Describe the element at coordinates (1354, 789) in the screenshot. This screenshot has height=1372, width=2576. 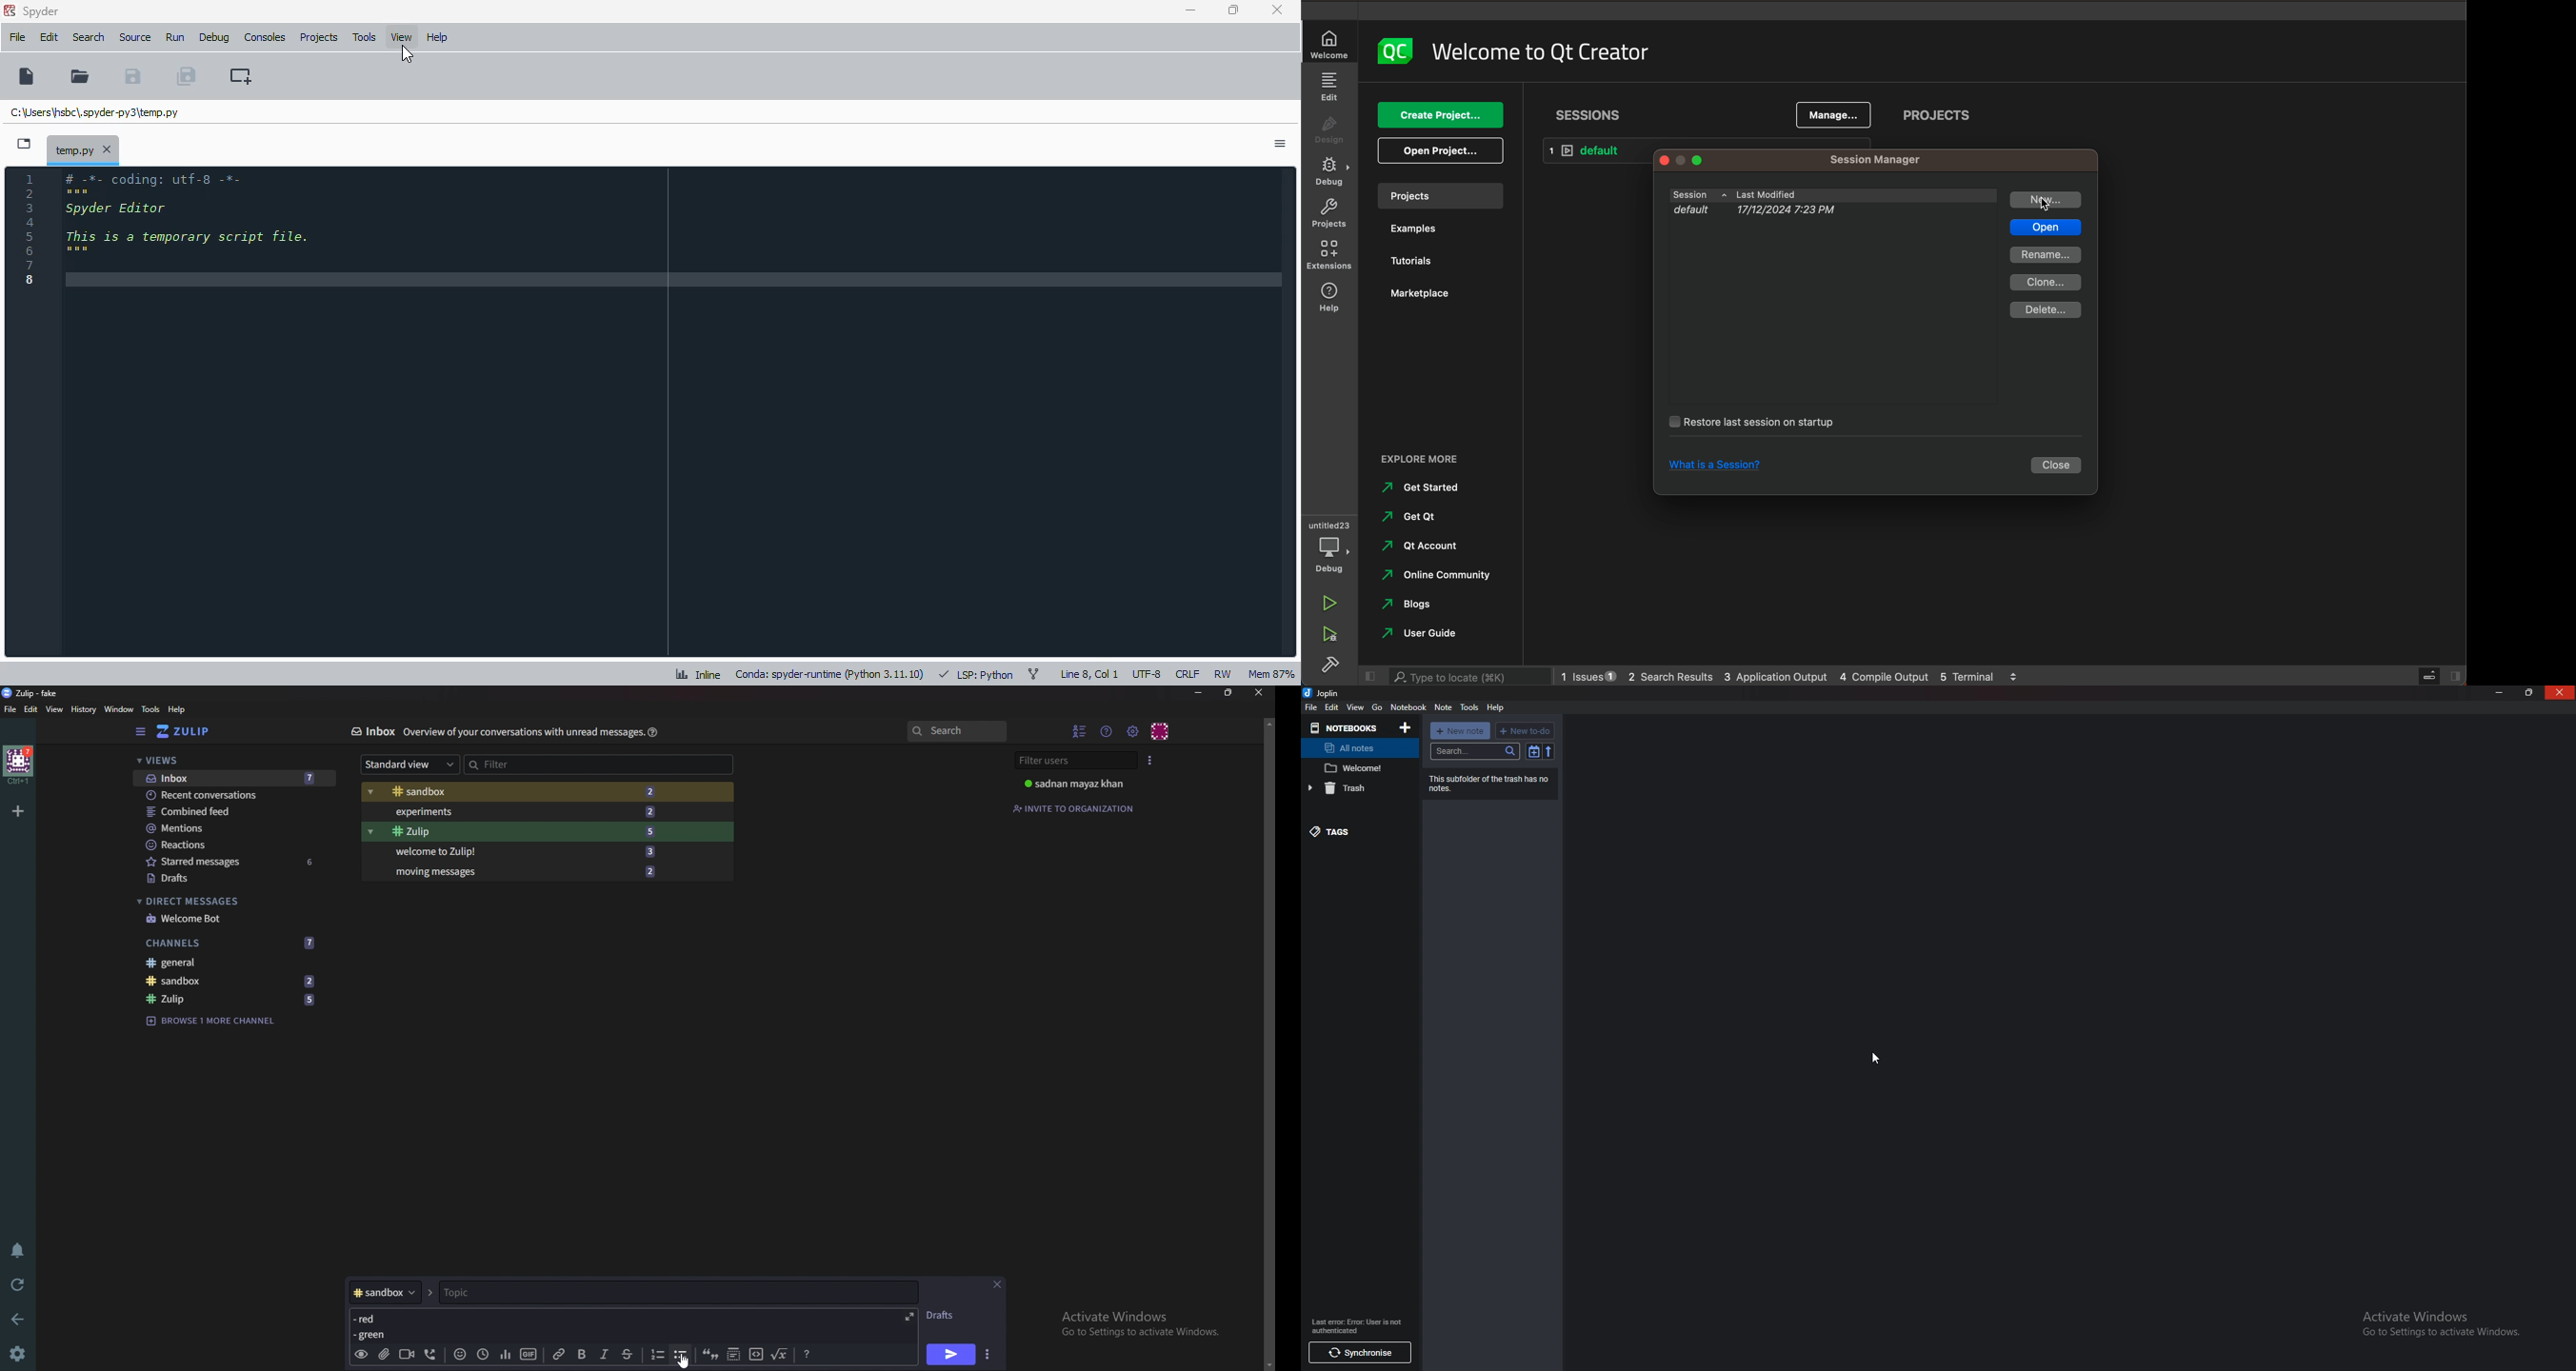
I see `trash` at that location.